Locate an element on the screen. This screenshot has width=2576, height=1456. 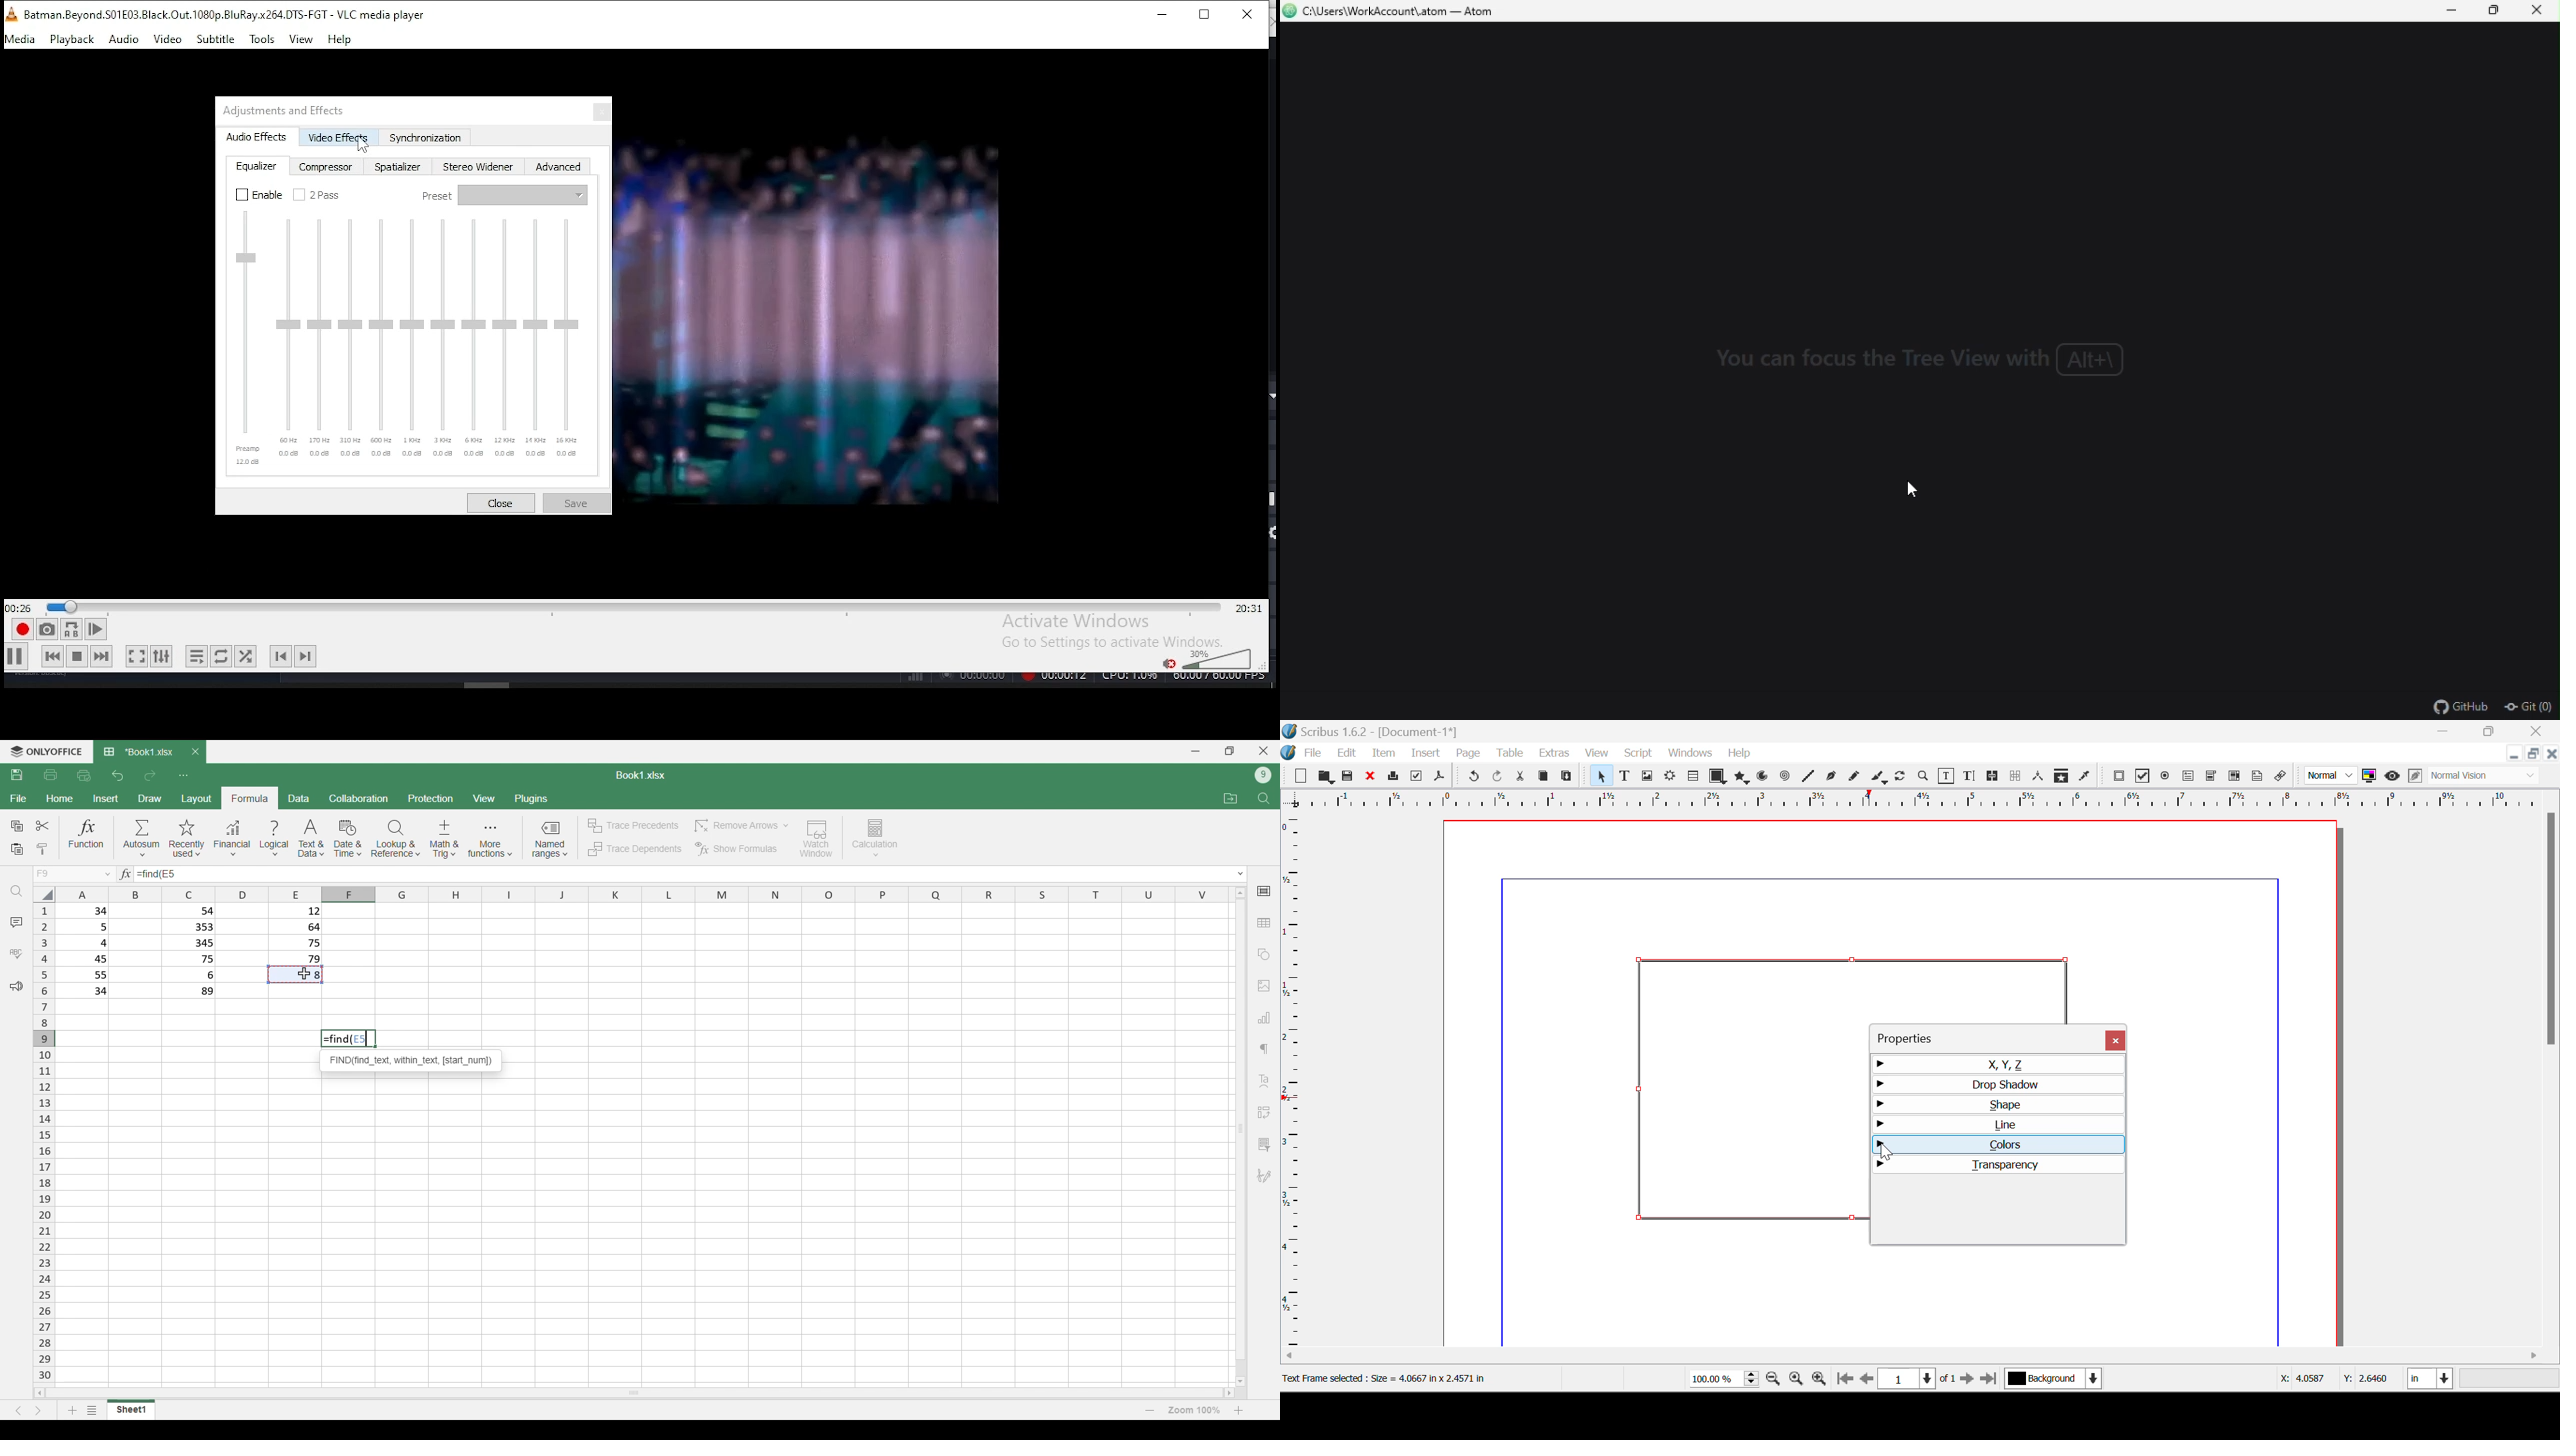
Discard is located at coordinates (1371, 777).